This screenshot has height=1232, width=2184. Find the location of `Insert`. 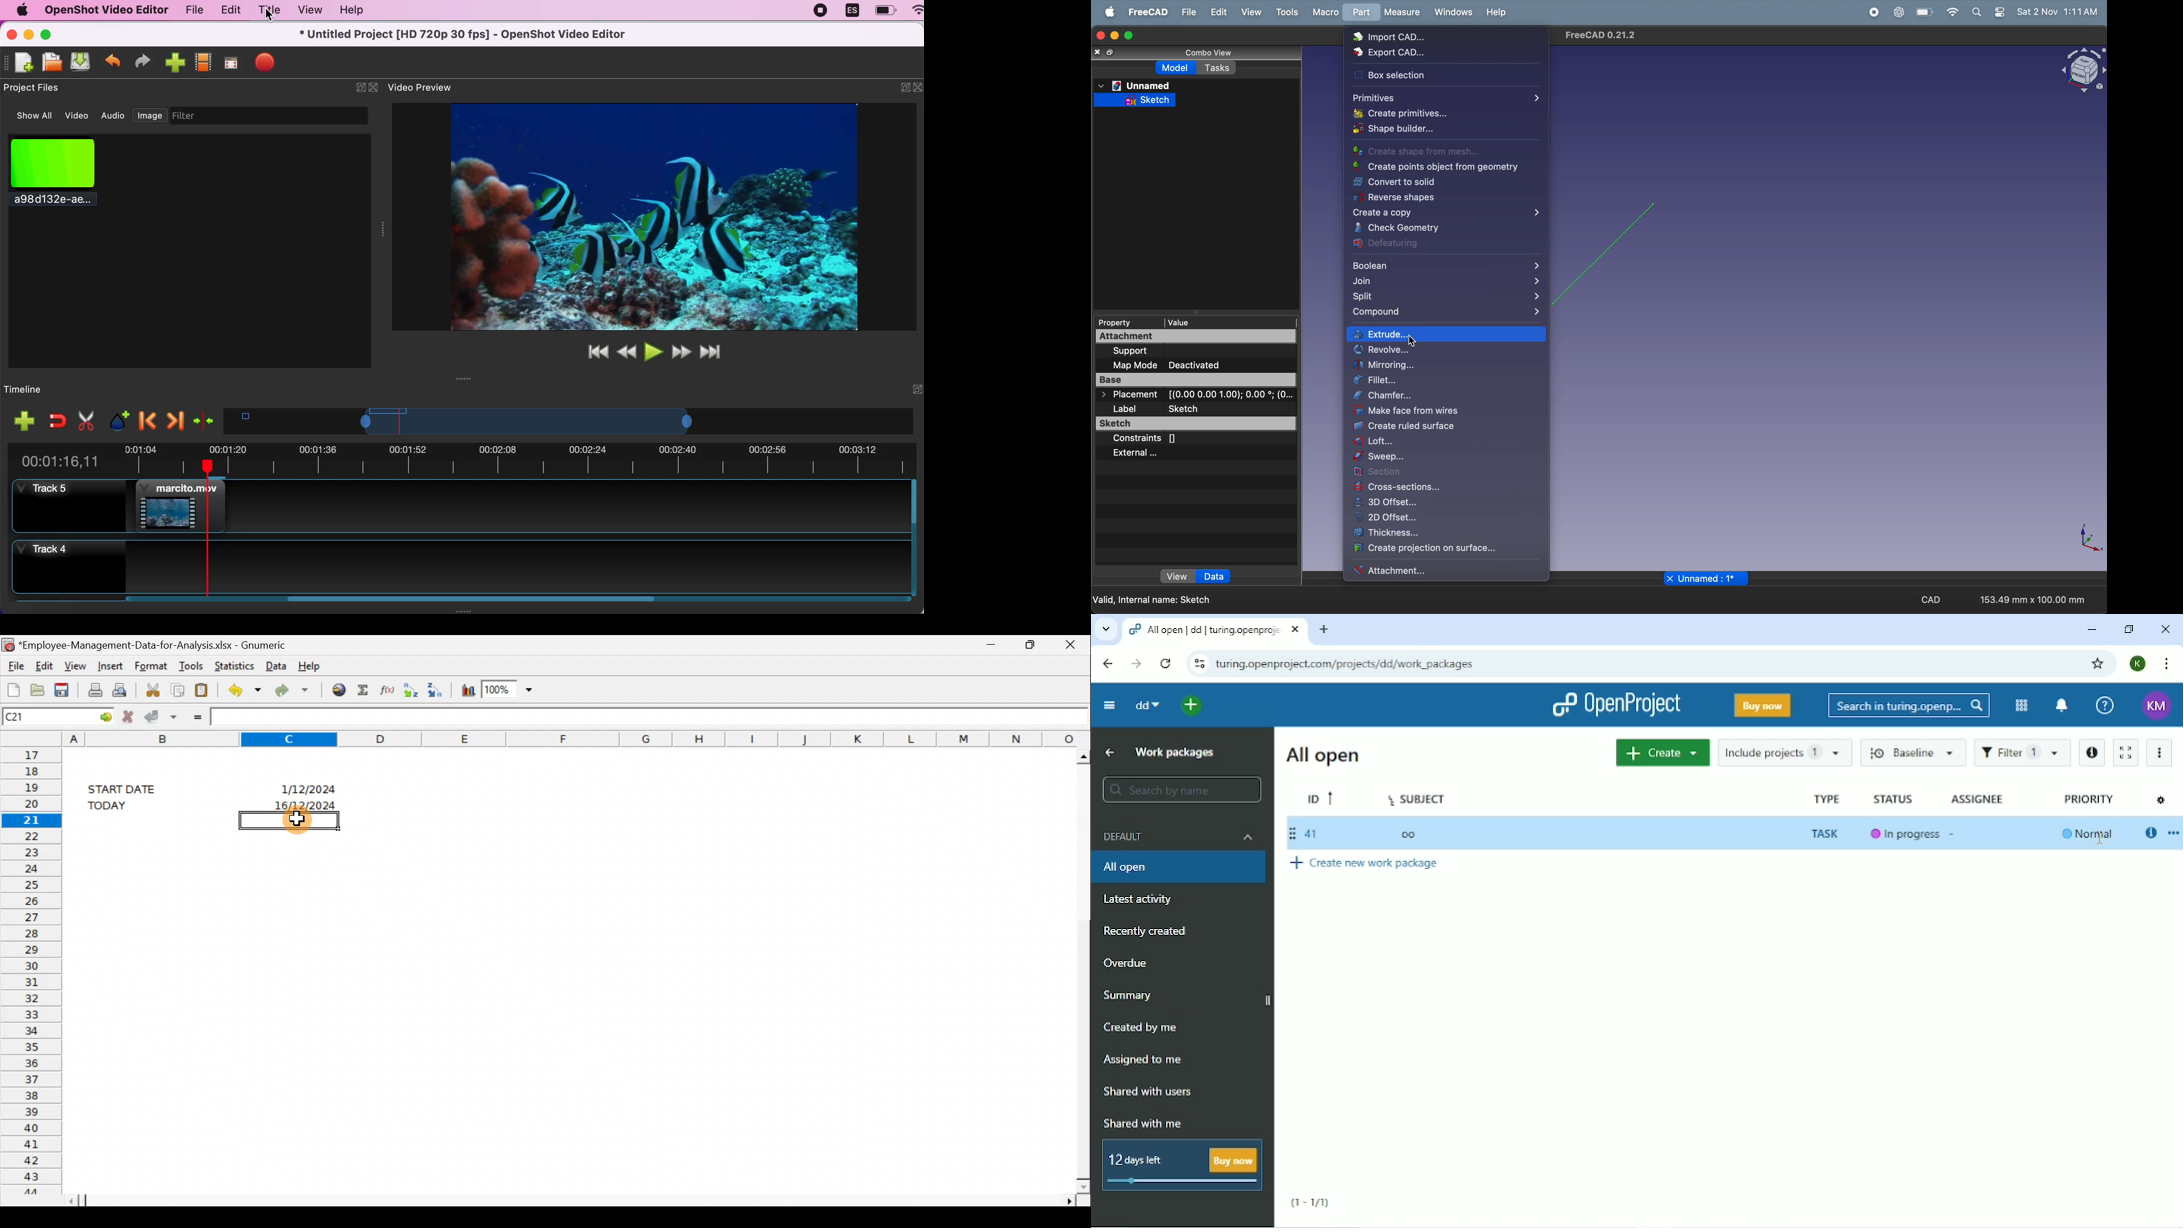

Insert is located at coordinates (110, 666).